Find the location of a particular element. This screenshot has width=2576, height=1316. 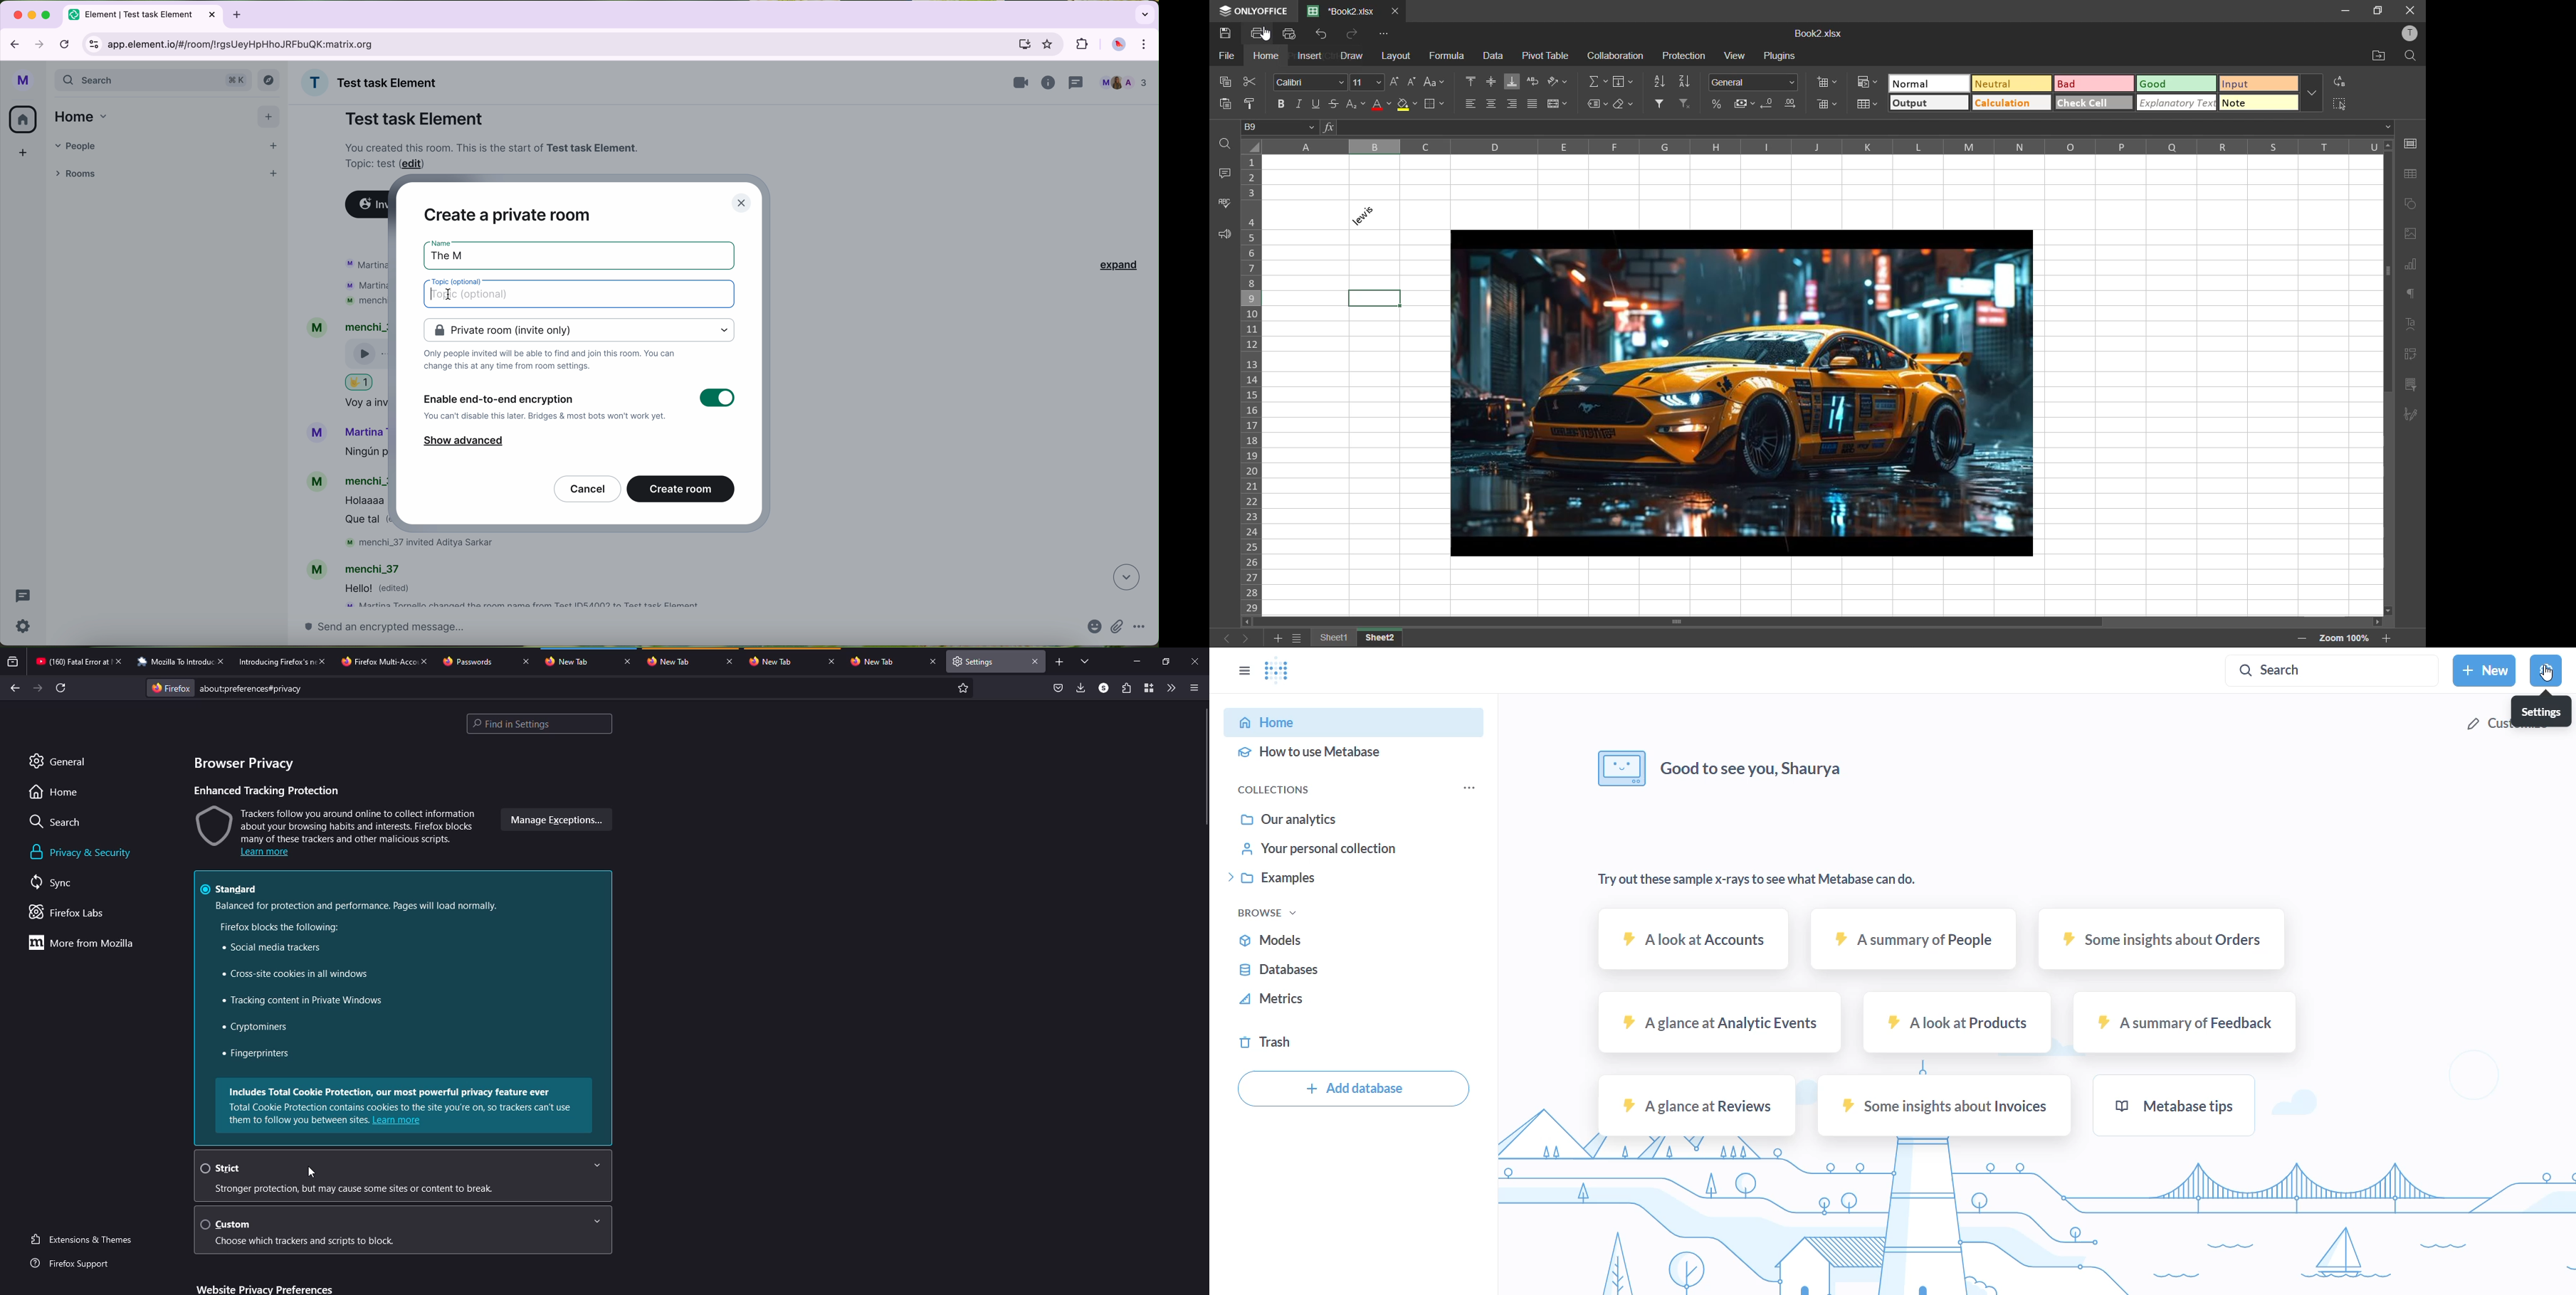

balanced for protection and performance. is located at coordinates (359, 906).